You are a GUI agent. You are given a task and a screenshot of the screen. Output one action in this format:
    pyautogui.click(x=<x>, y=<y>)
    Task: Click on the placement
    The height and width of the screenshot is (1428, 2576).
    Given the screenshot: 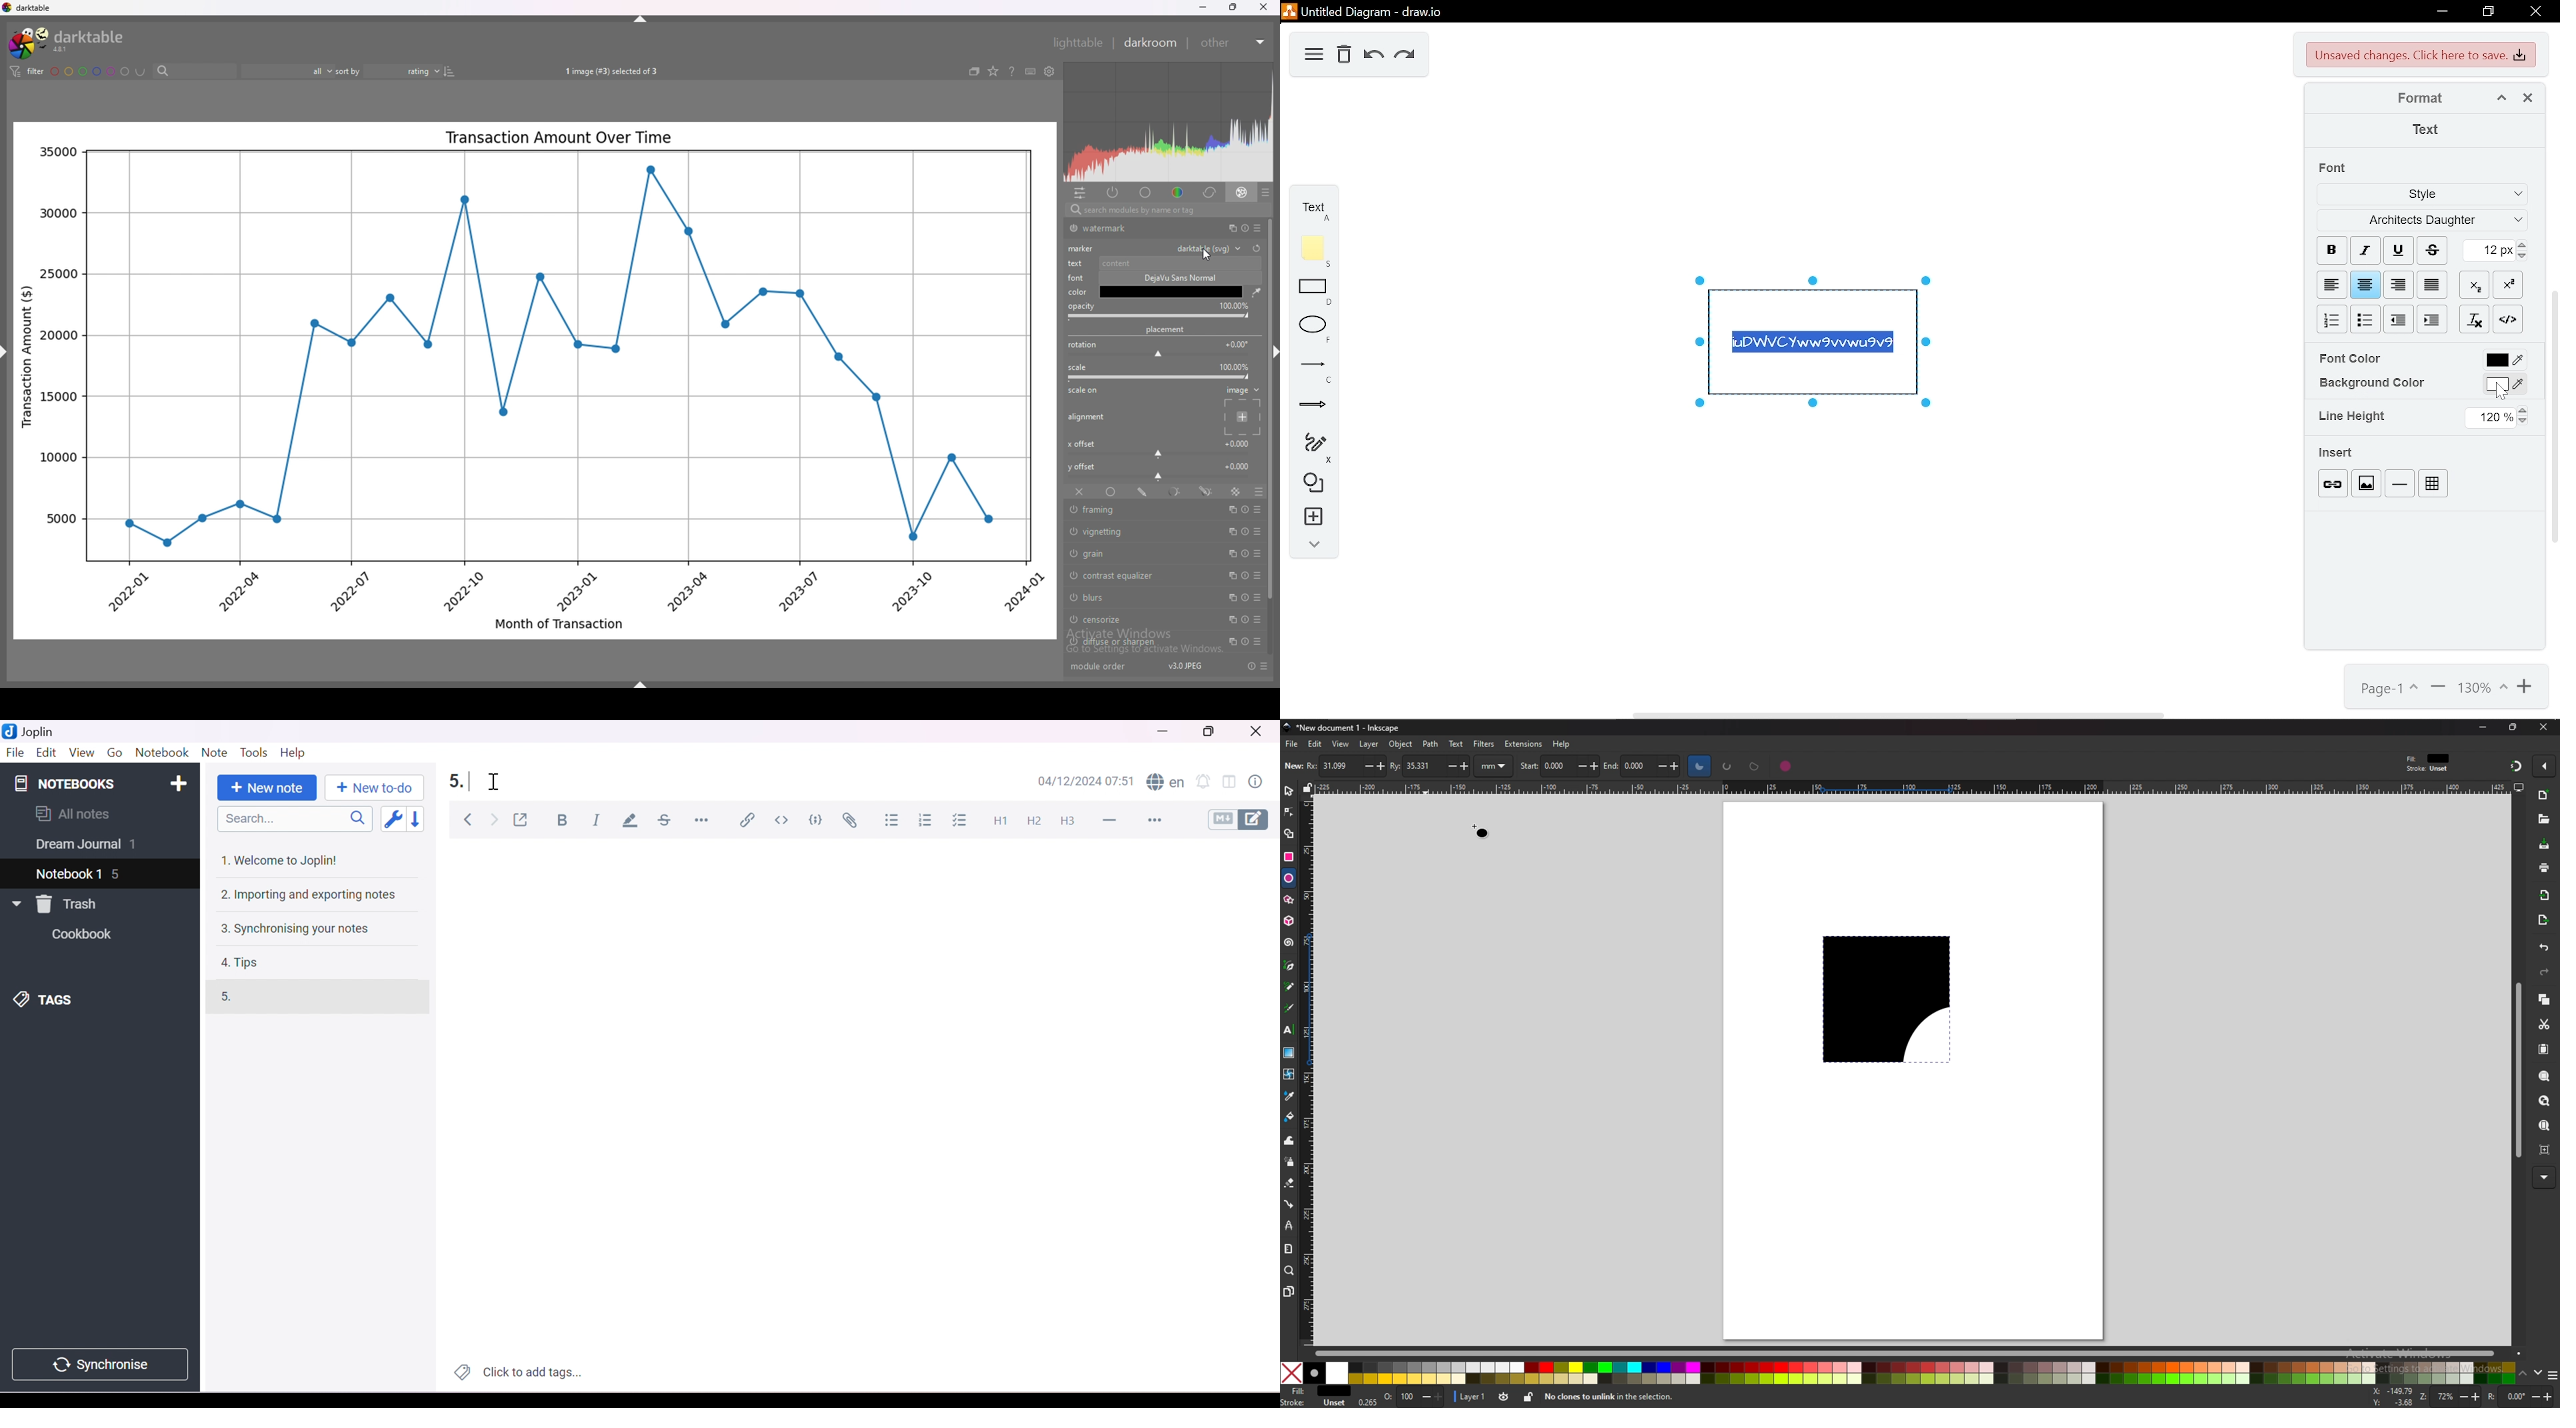 What is the action you would take?
    pyautogui.click(x=1167, y=329)
    